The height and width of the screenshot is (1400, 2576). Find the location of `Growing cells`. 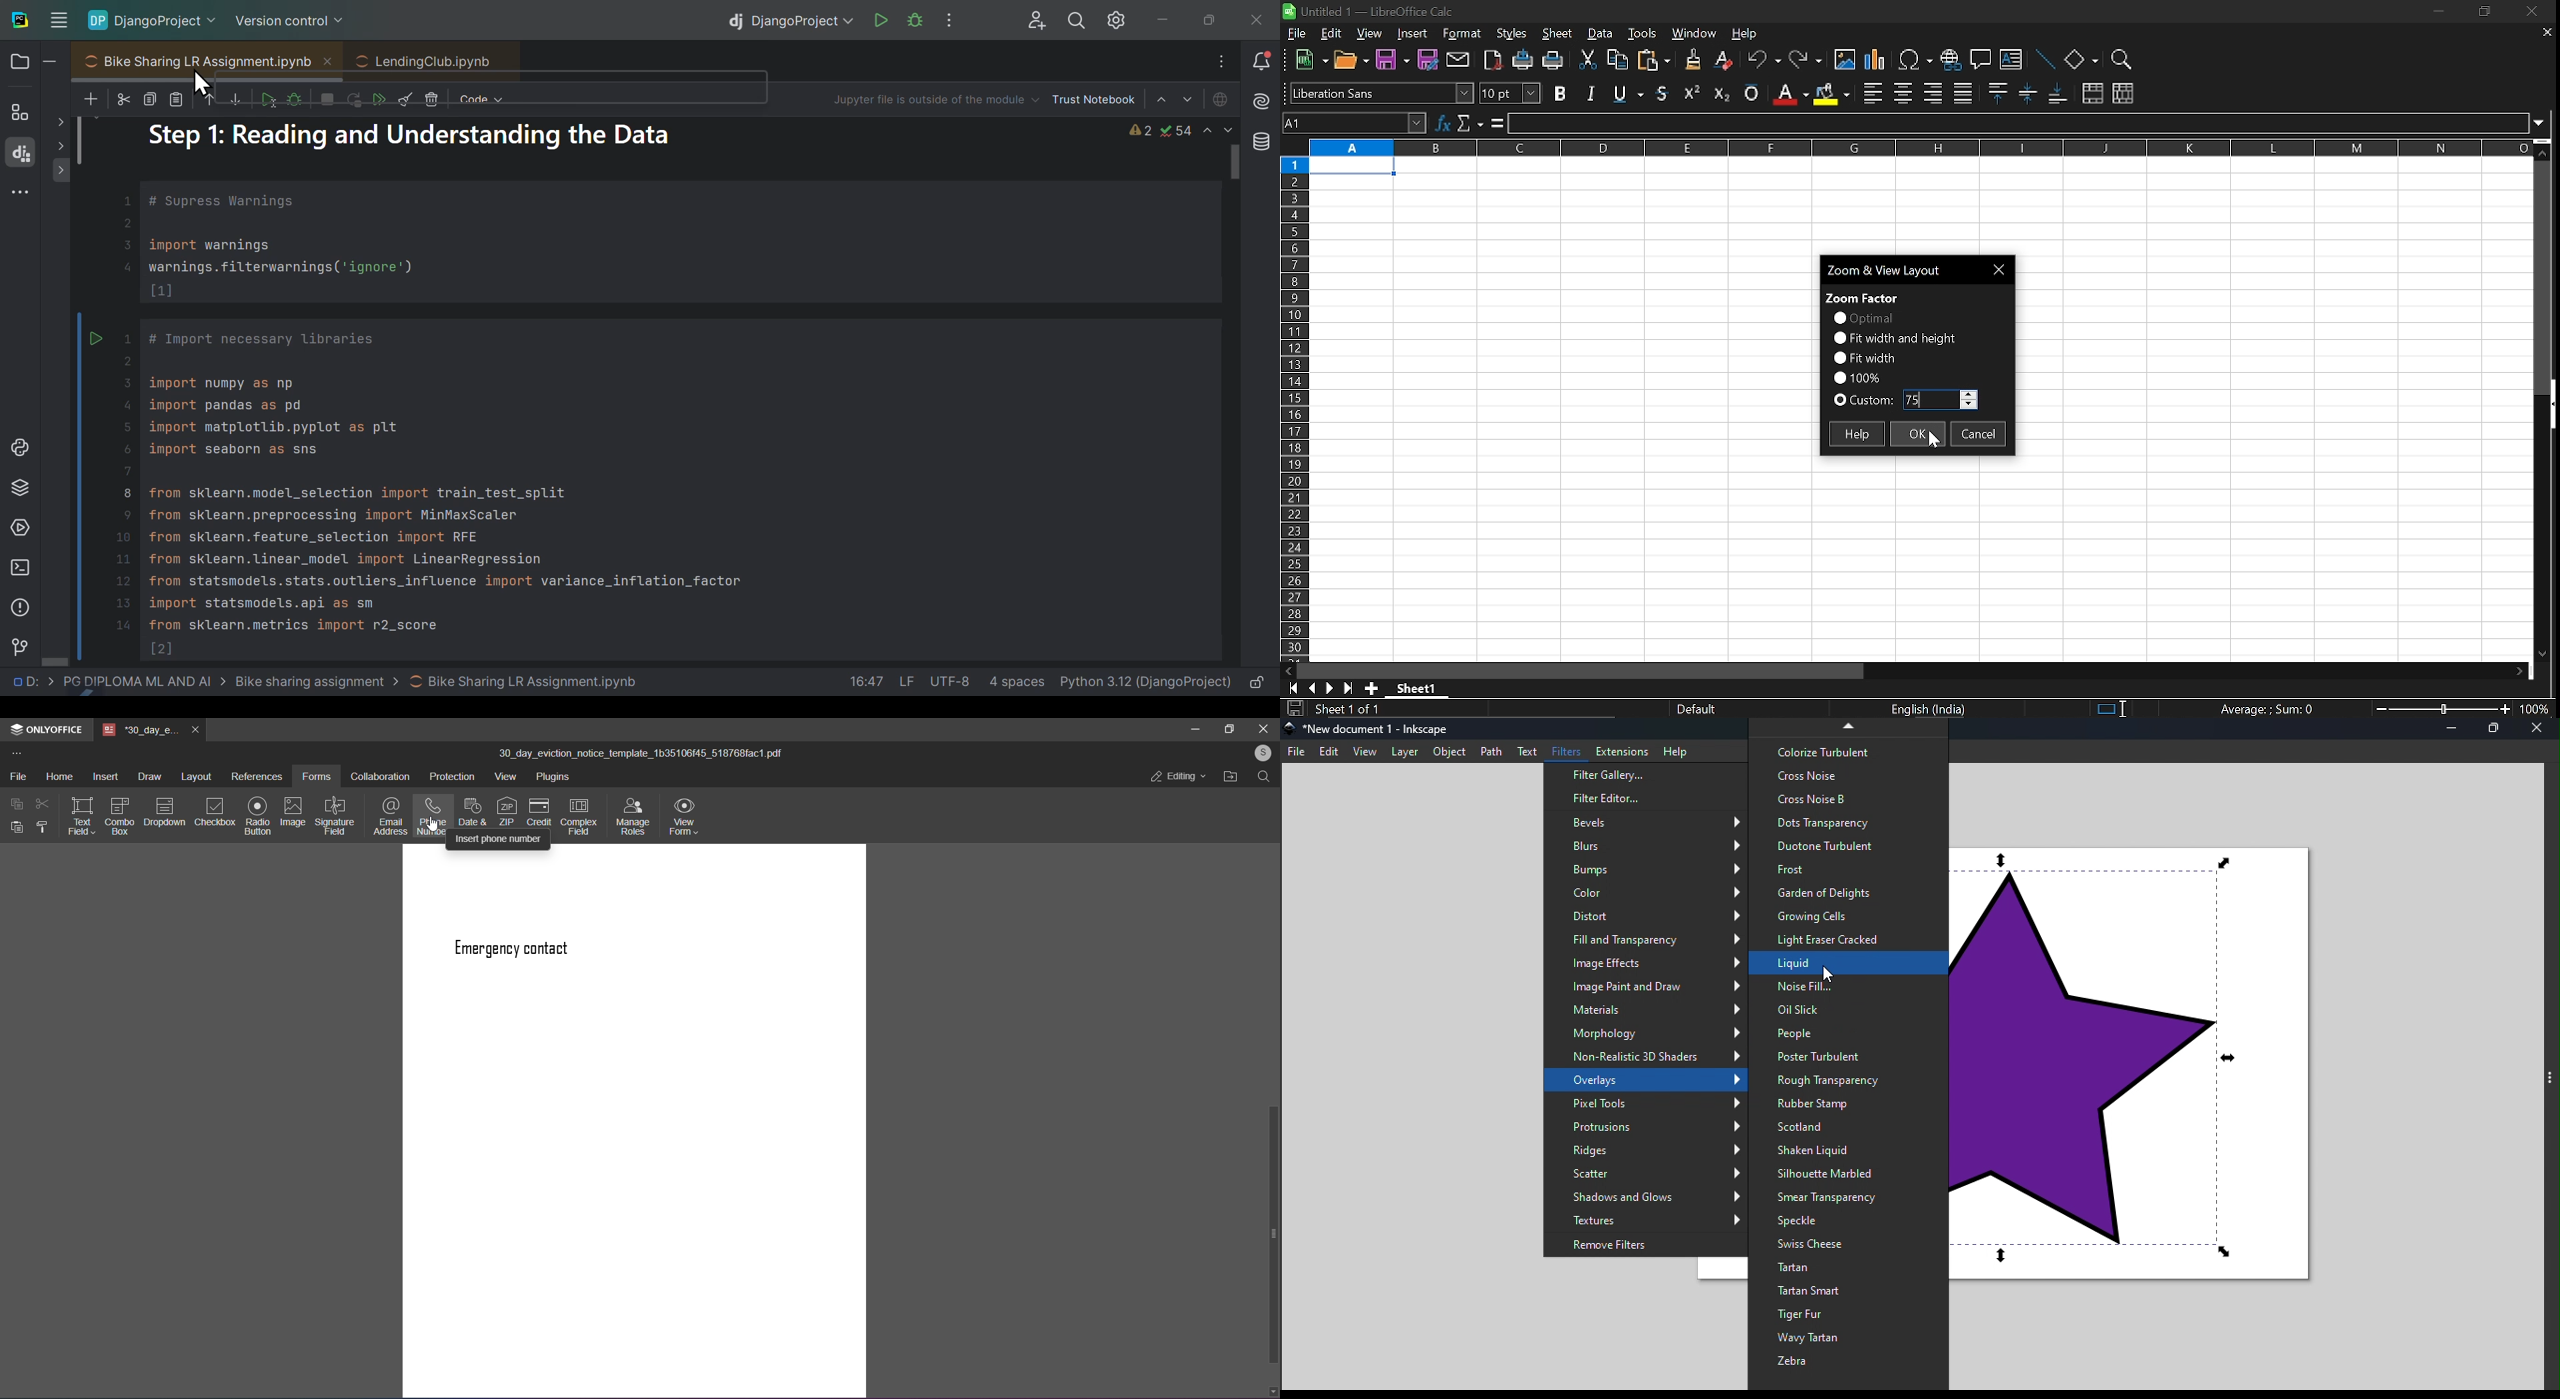

Growing cells is located at coordinates (1843, 916).